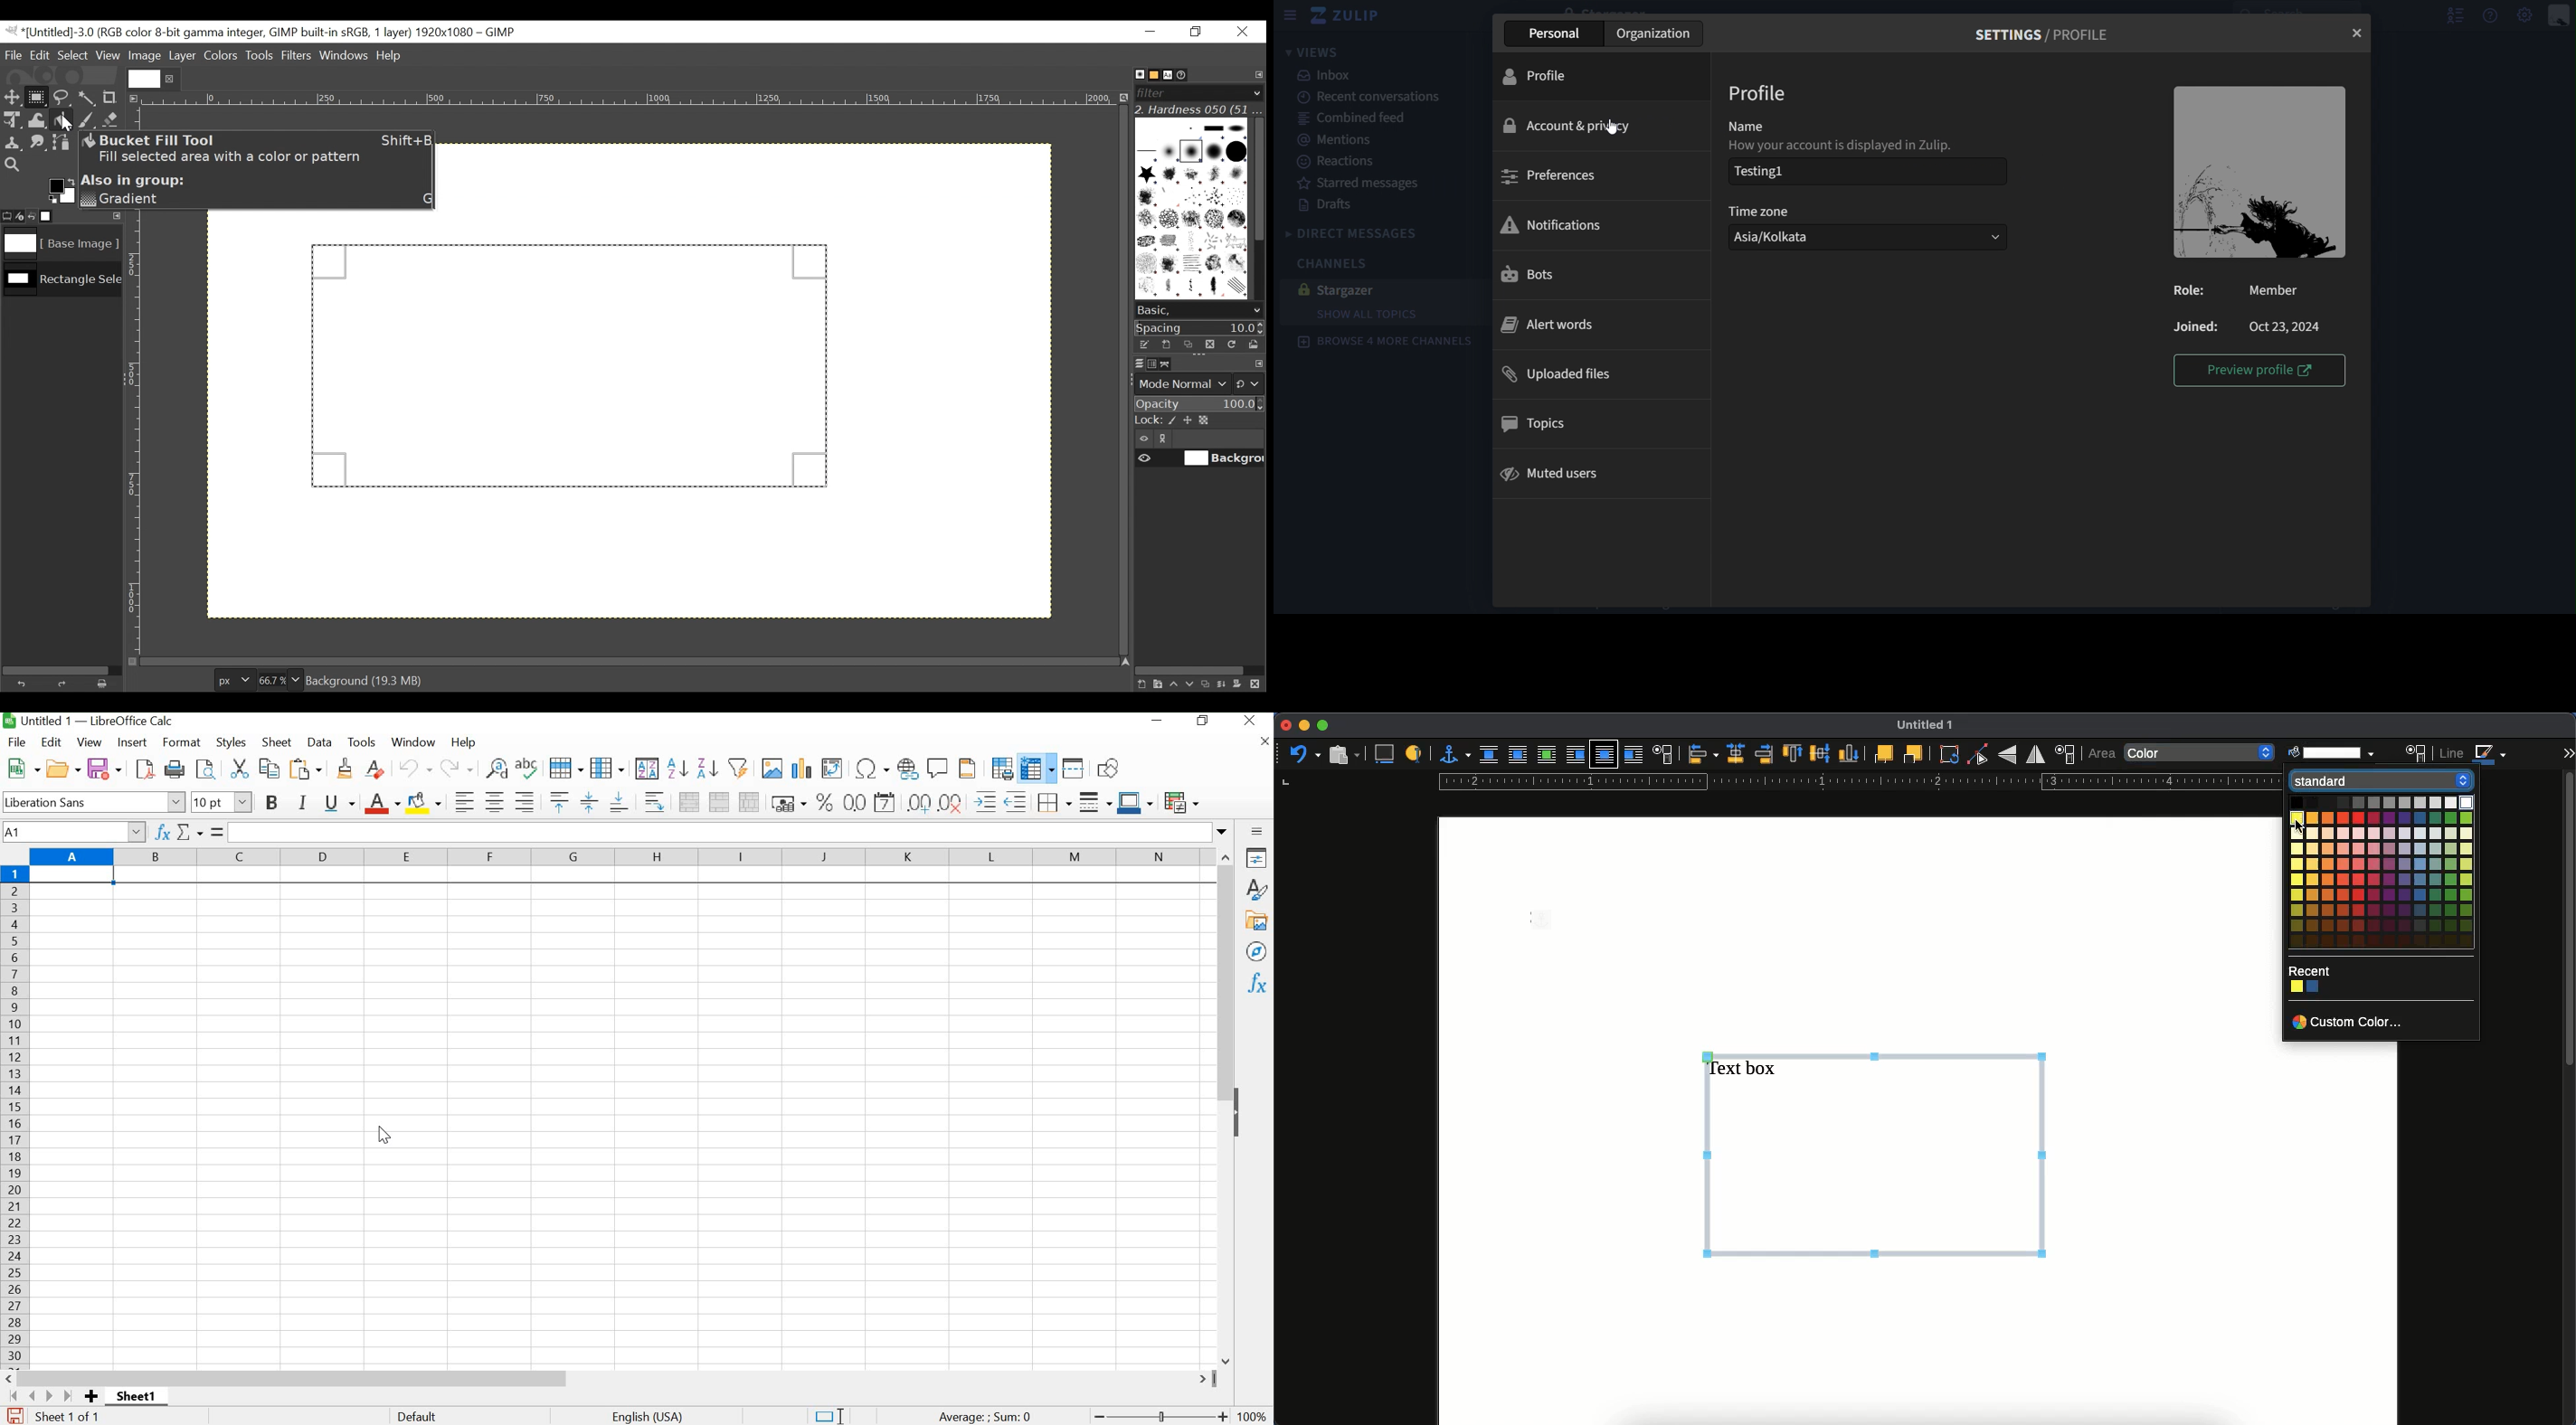 The height and width of the screenshot is (1428, 2576). Describe the element at coordinates (495, 768) in the screenshot. I see `FIND AND REPLACE` at that location.